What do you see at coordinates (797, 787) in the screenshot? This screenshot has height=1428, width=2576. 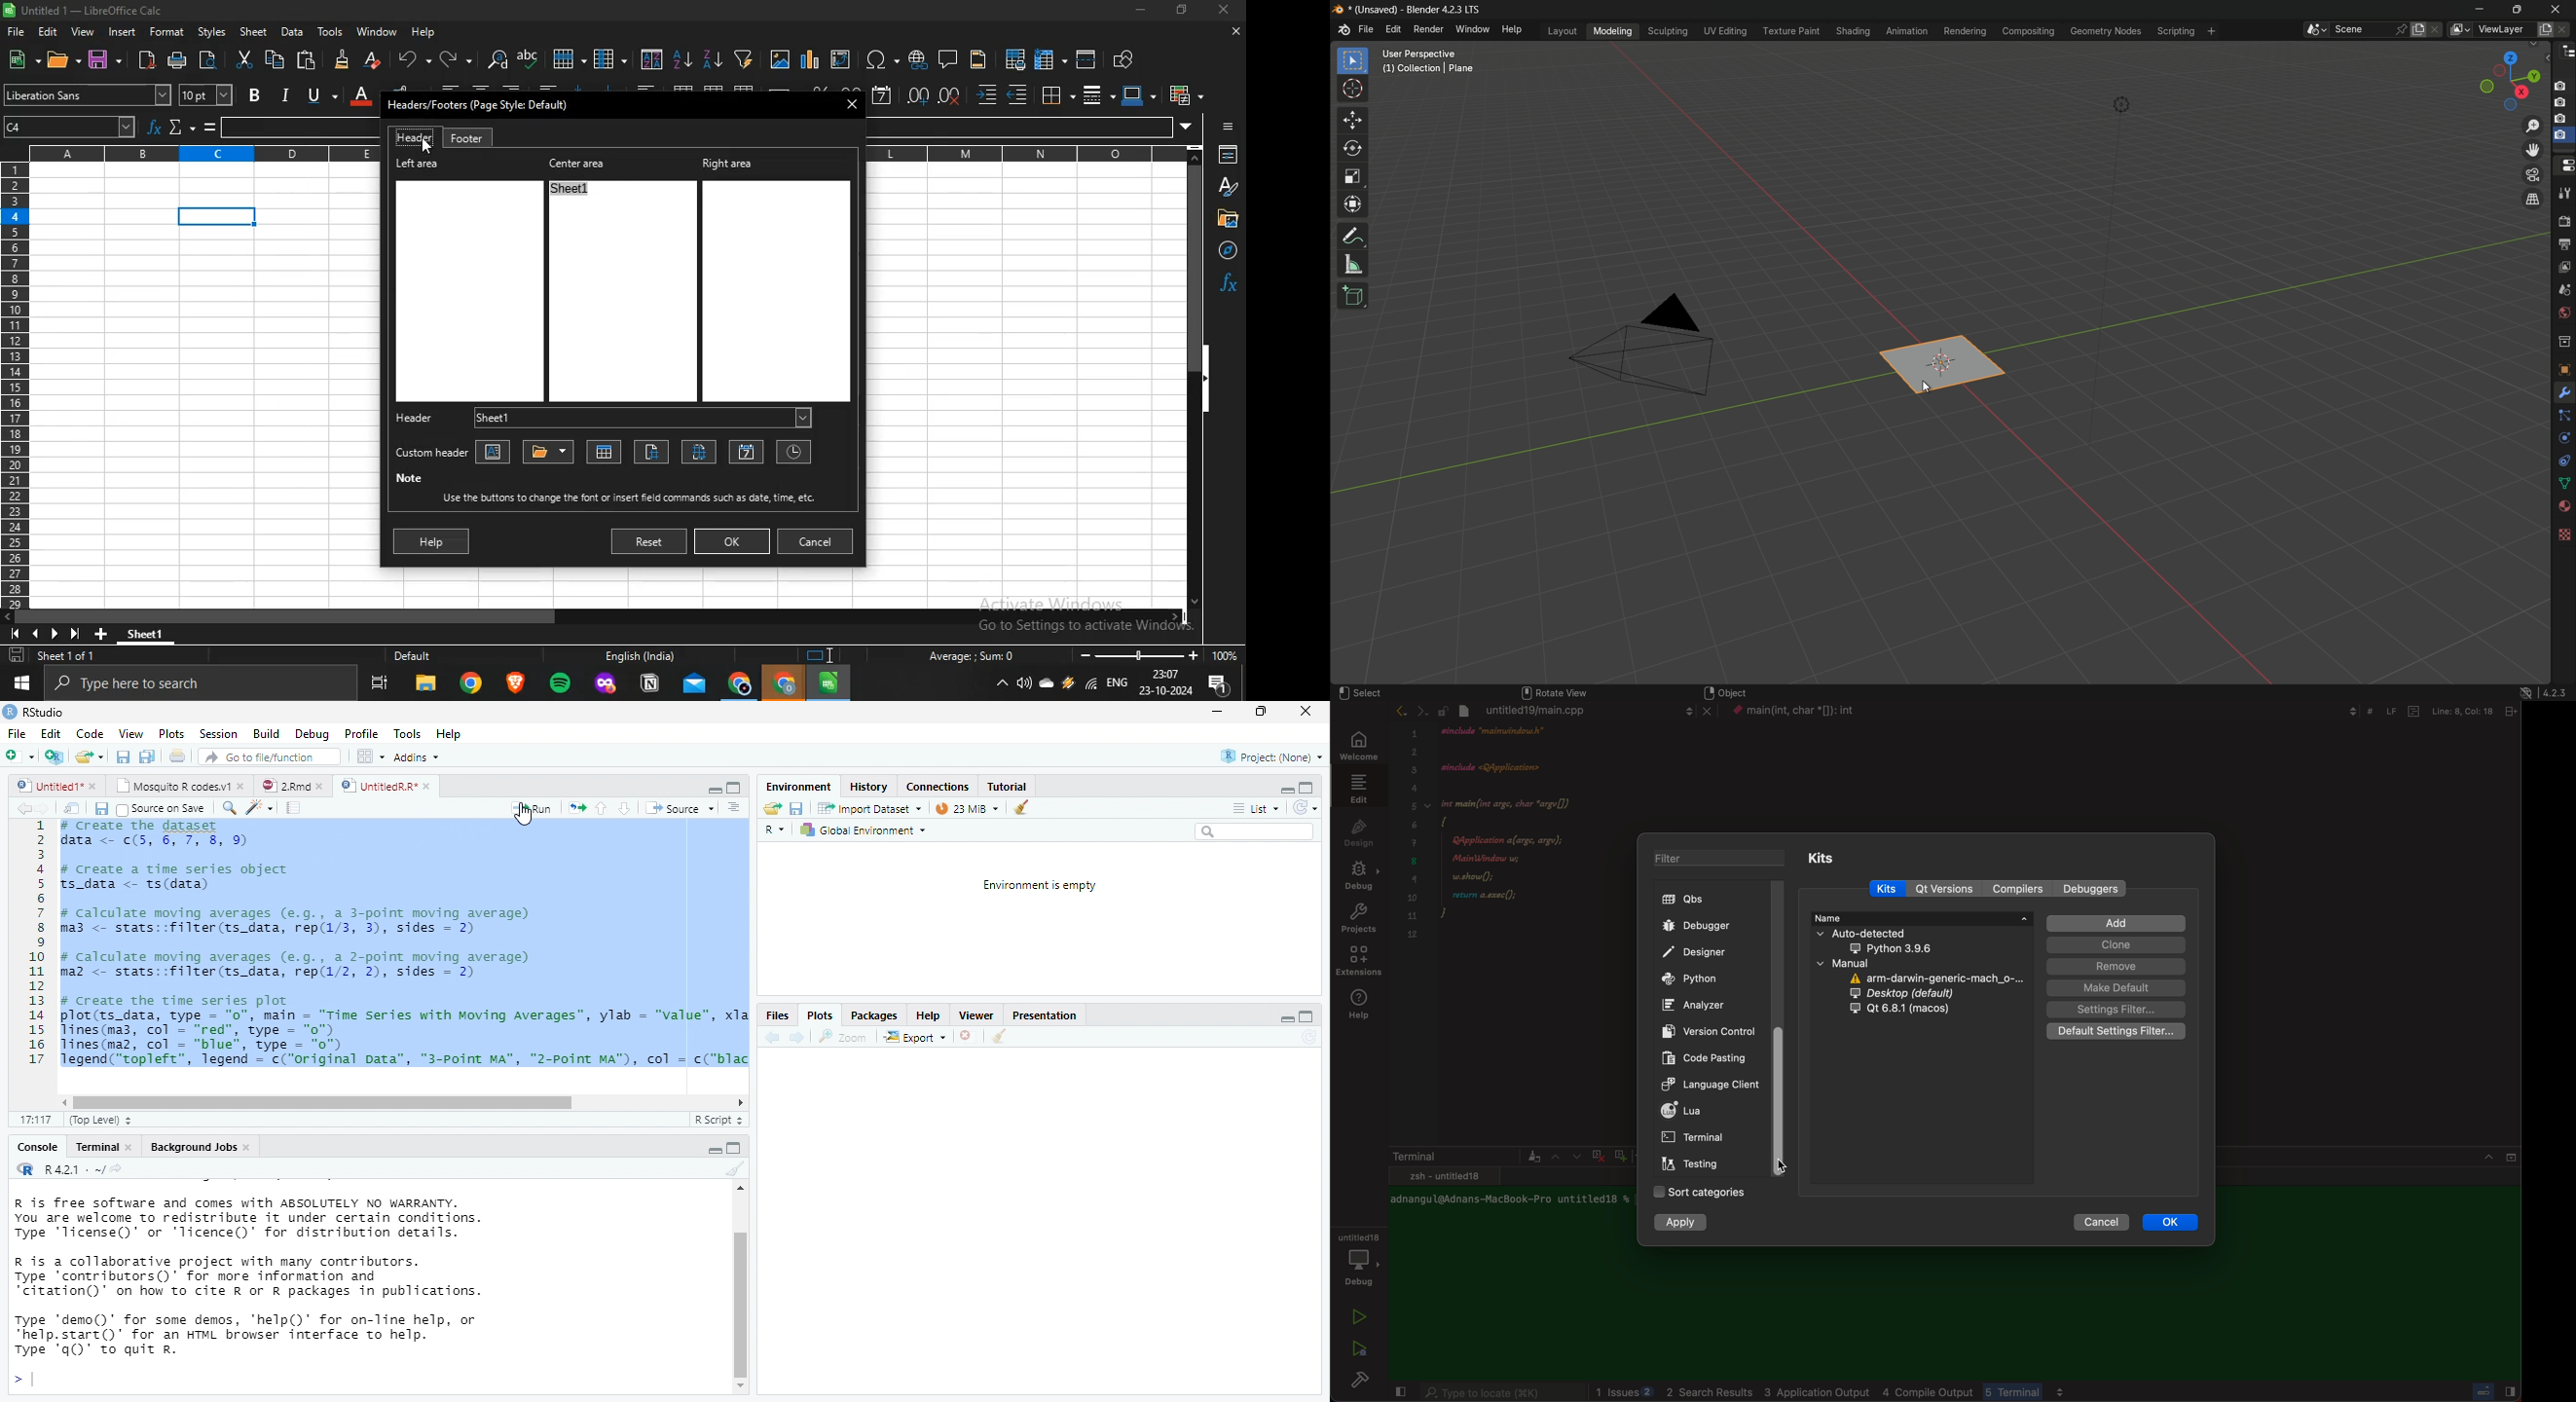 I see `‘Environment` at bounding box center [797, 787].